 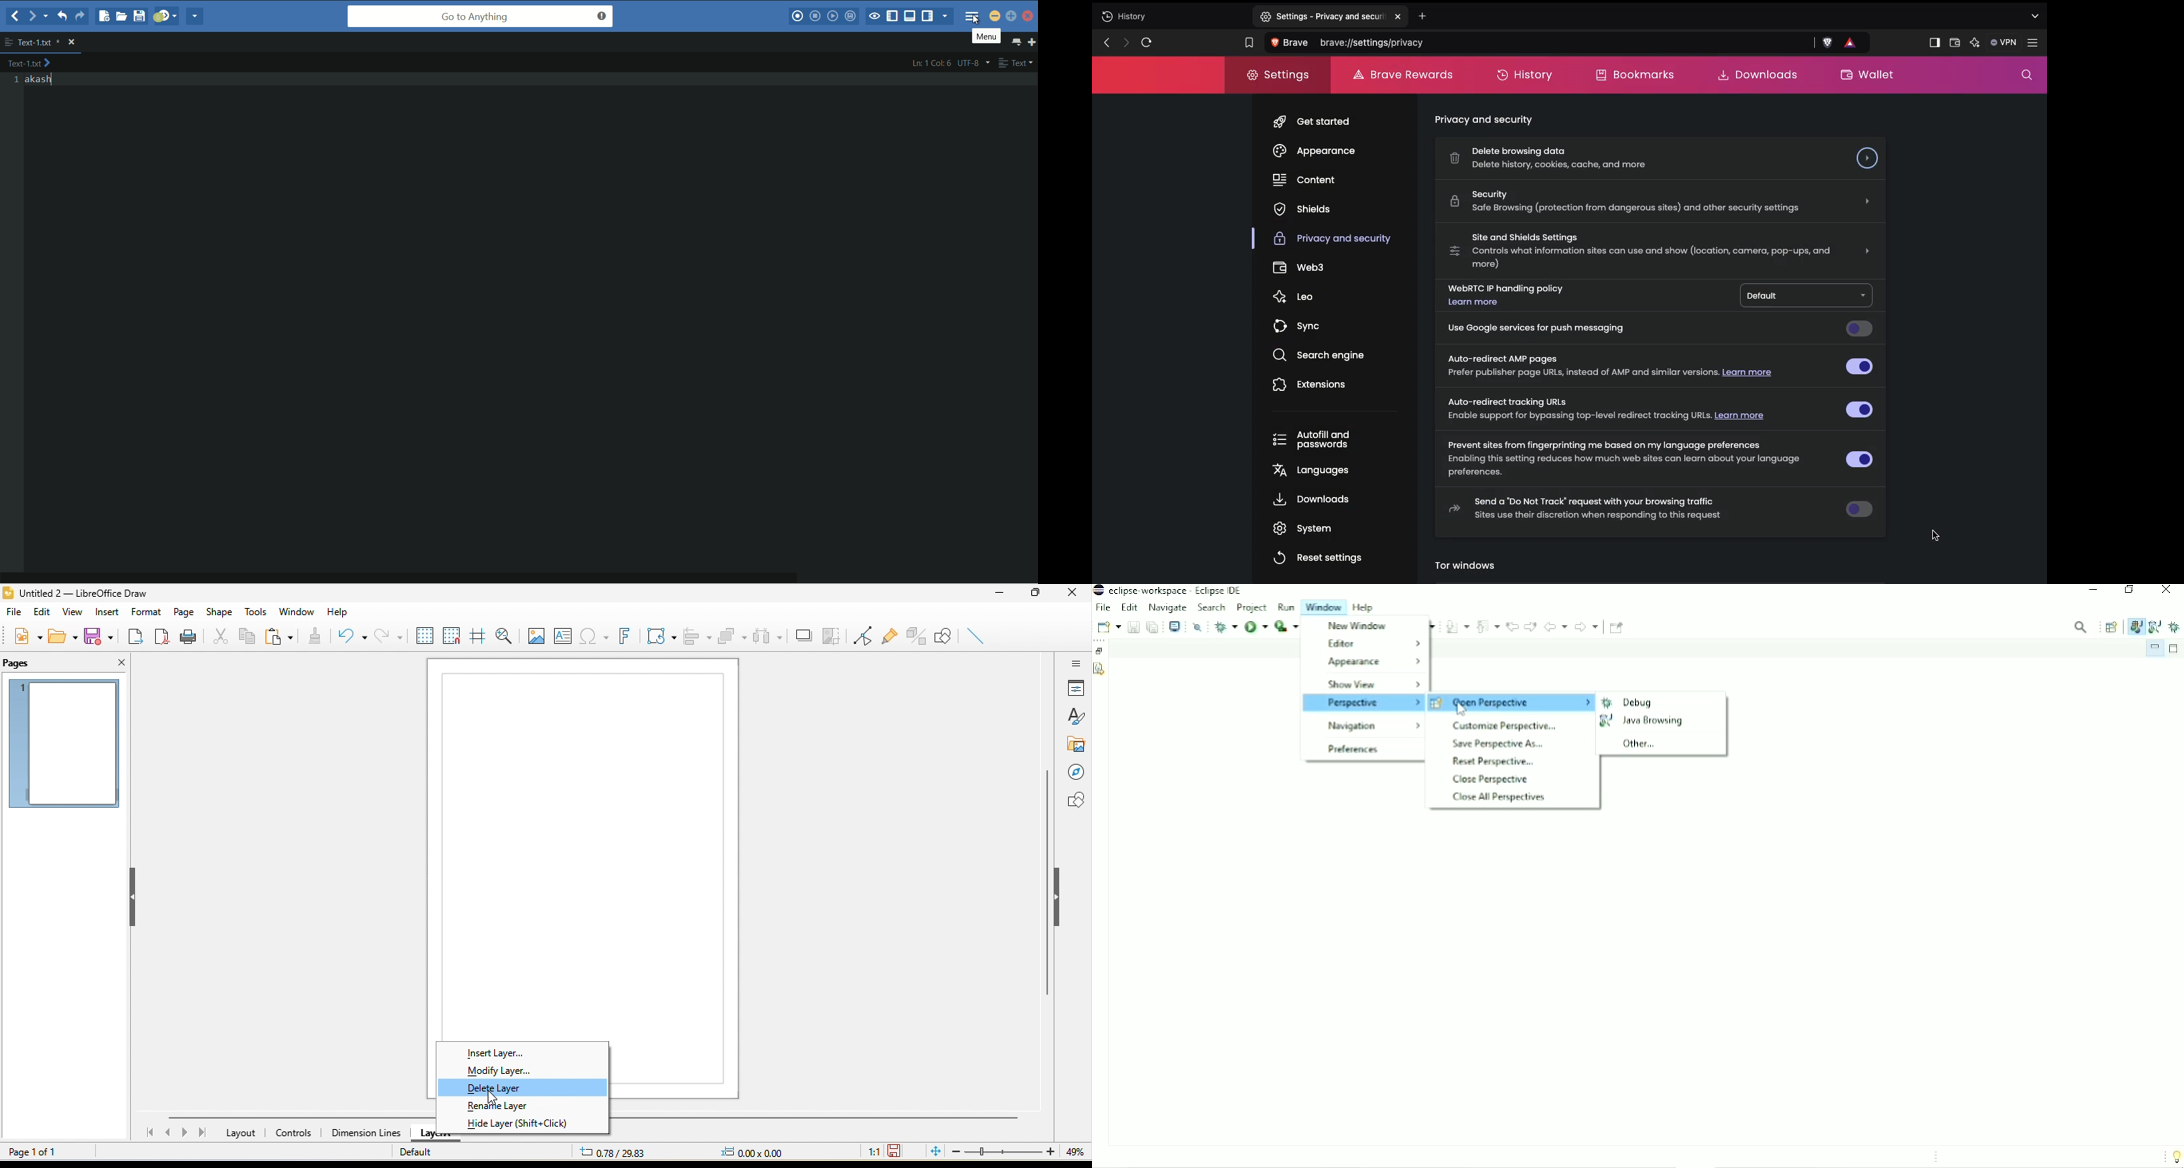 I want to click on open file, so click(x=122, y=16).